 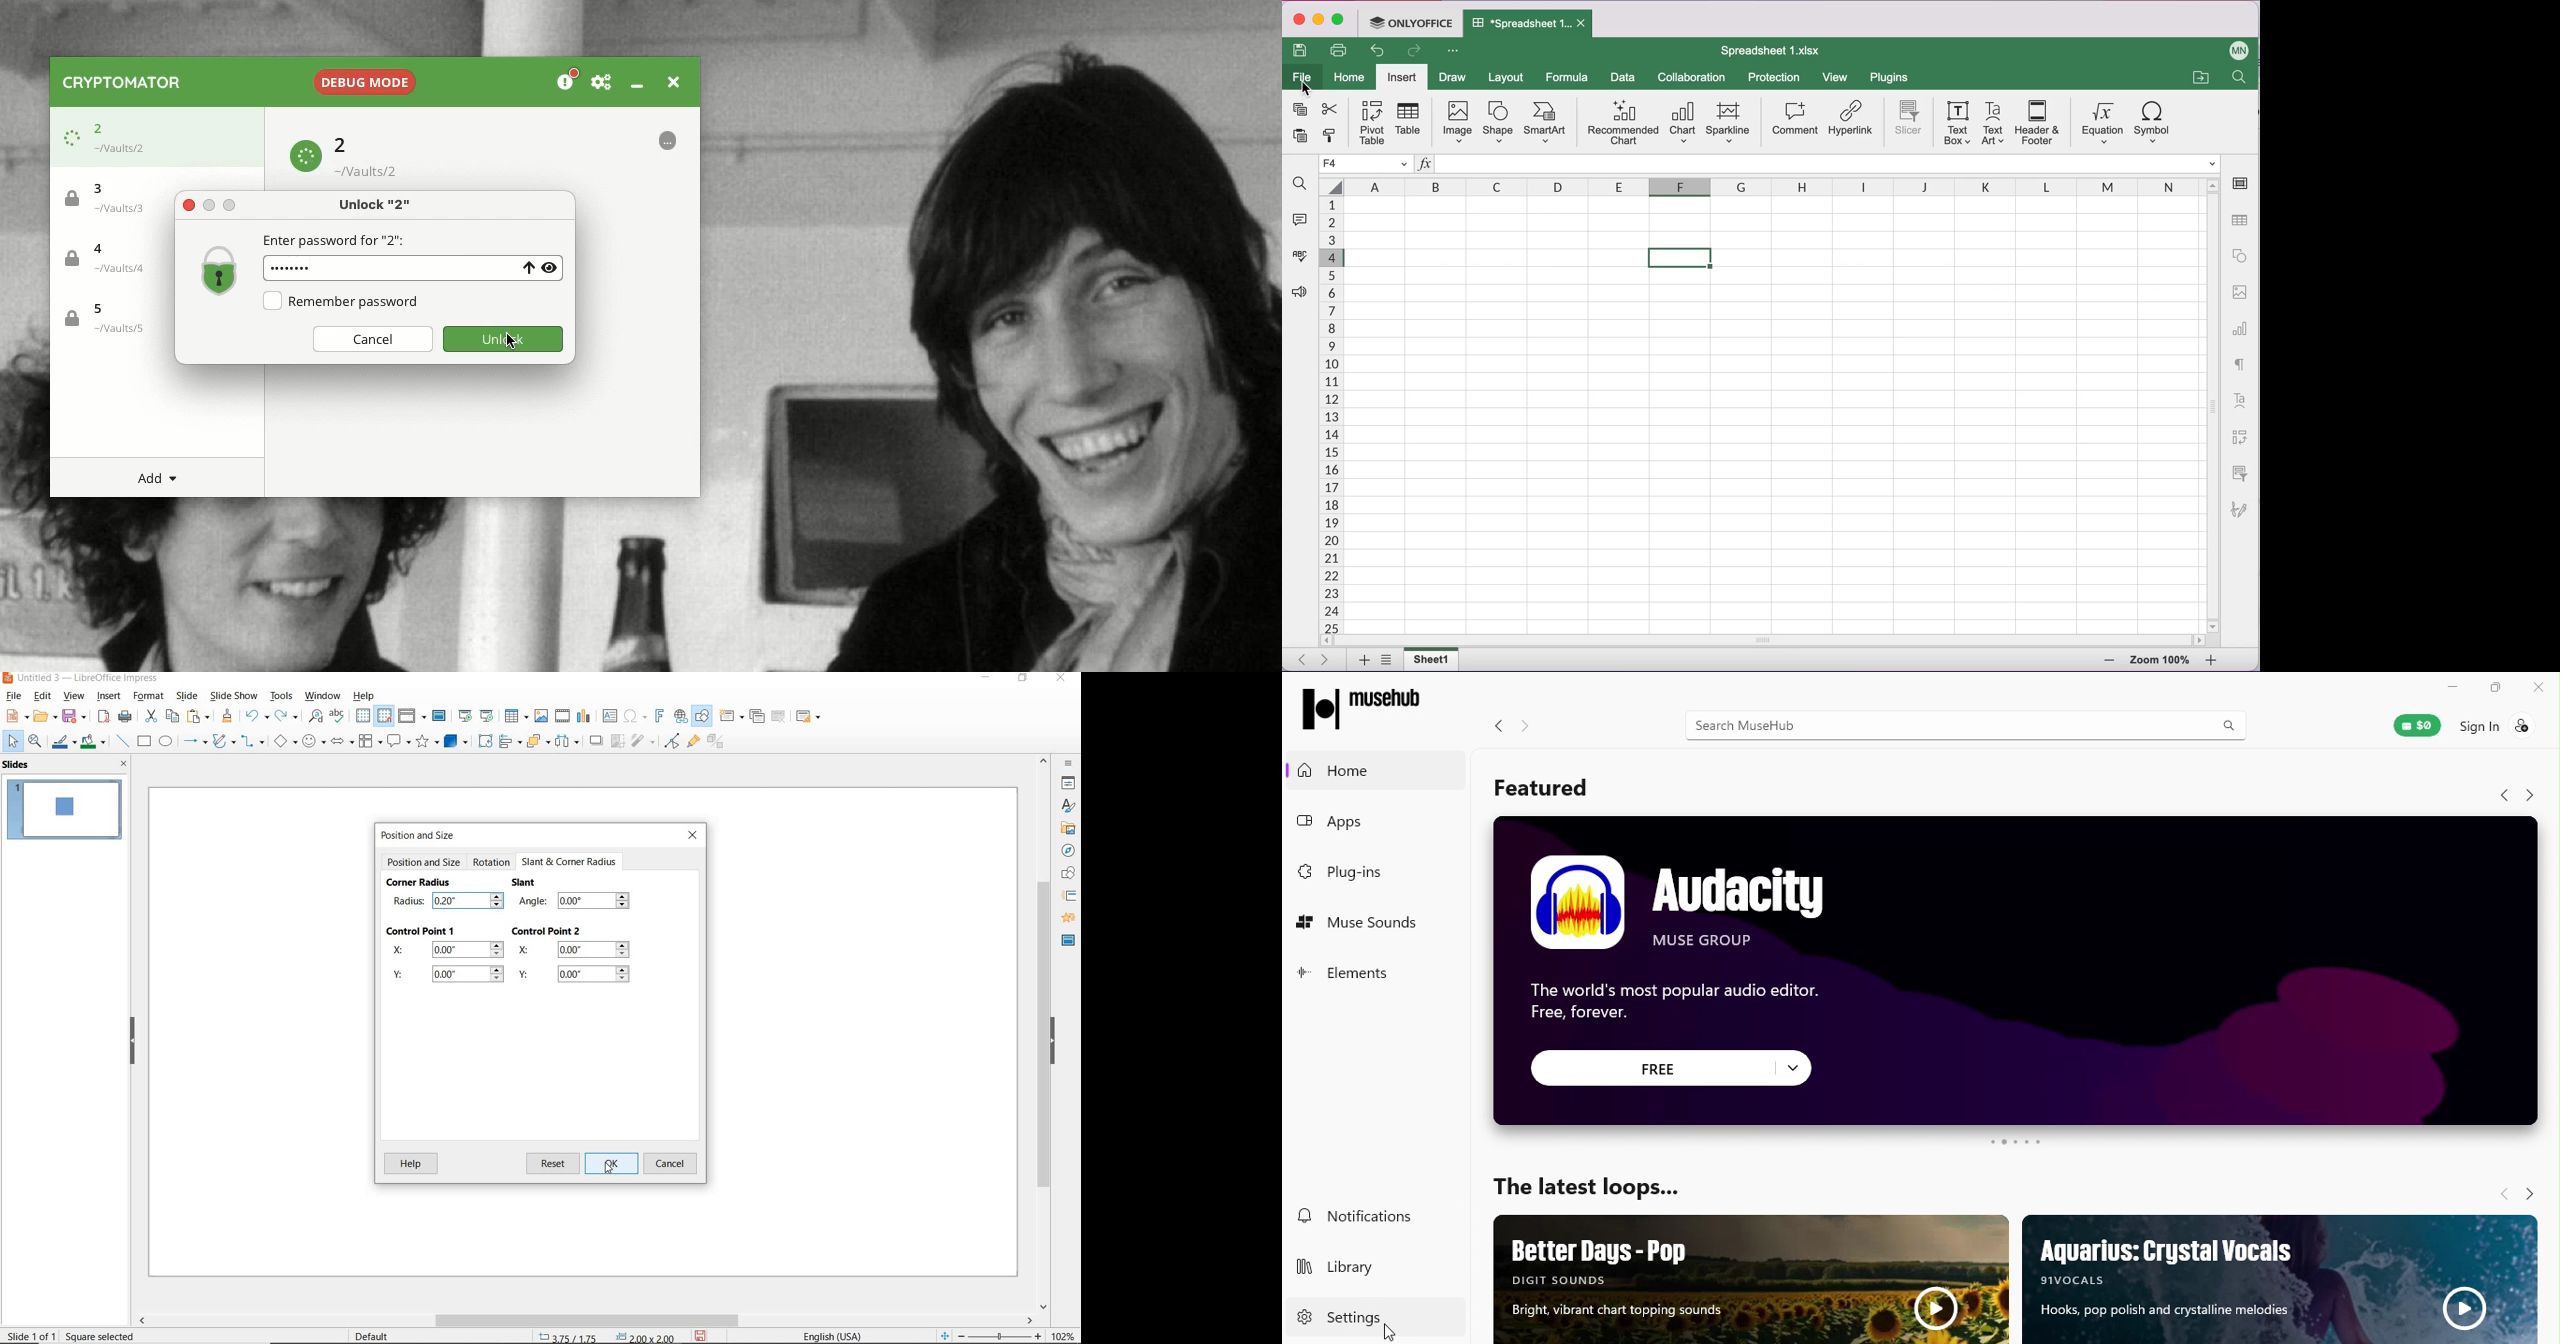 What do you see at coordinates (104, 319) in the screenshot?
I see `Vault 5` at bounding box center [104, 319].